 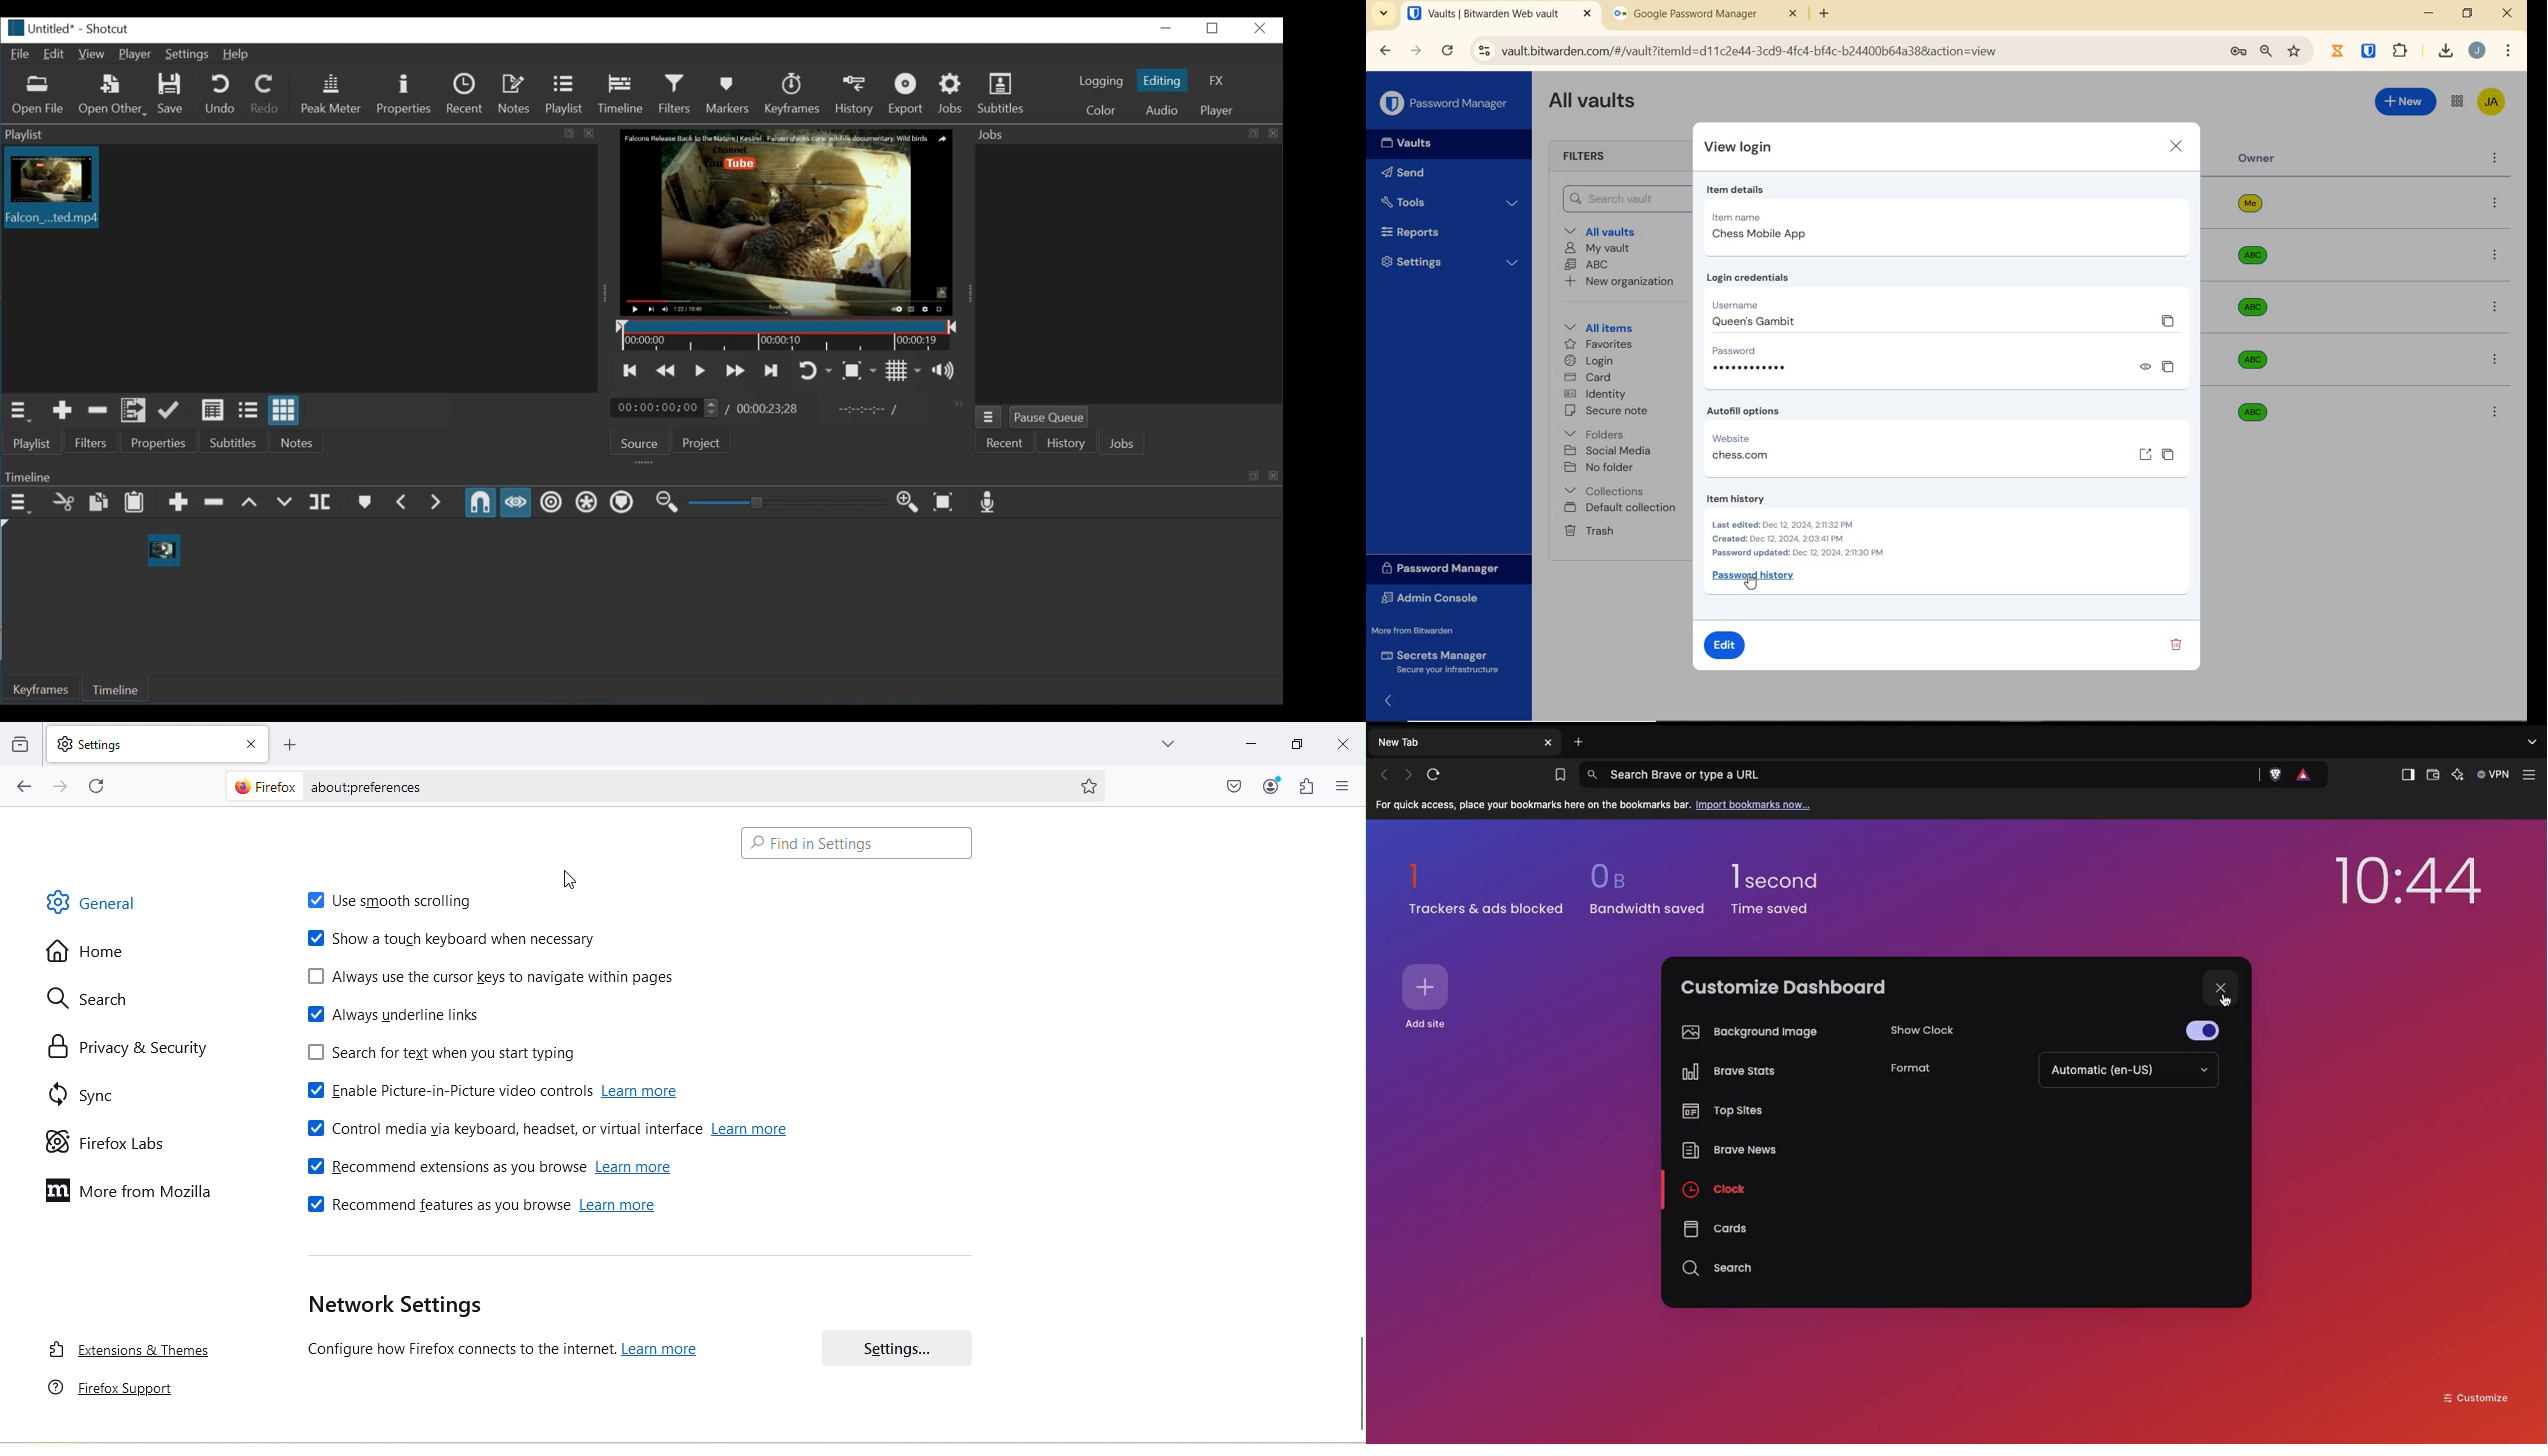 I want to click on Search, so click(x=84, y=999).